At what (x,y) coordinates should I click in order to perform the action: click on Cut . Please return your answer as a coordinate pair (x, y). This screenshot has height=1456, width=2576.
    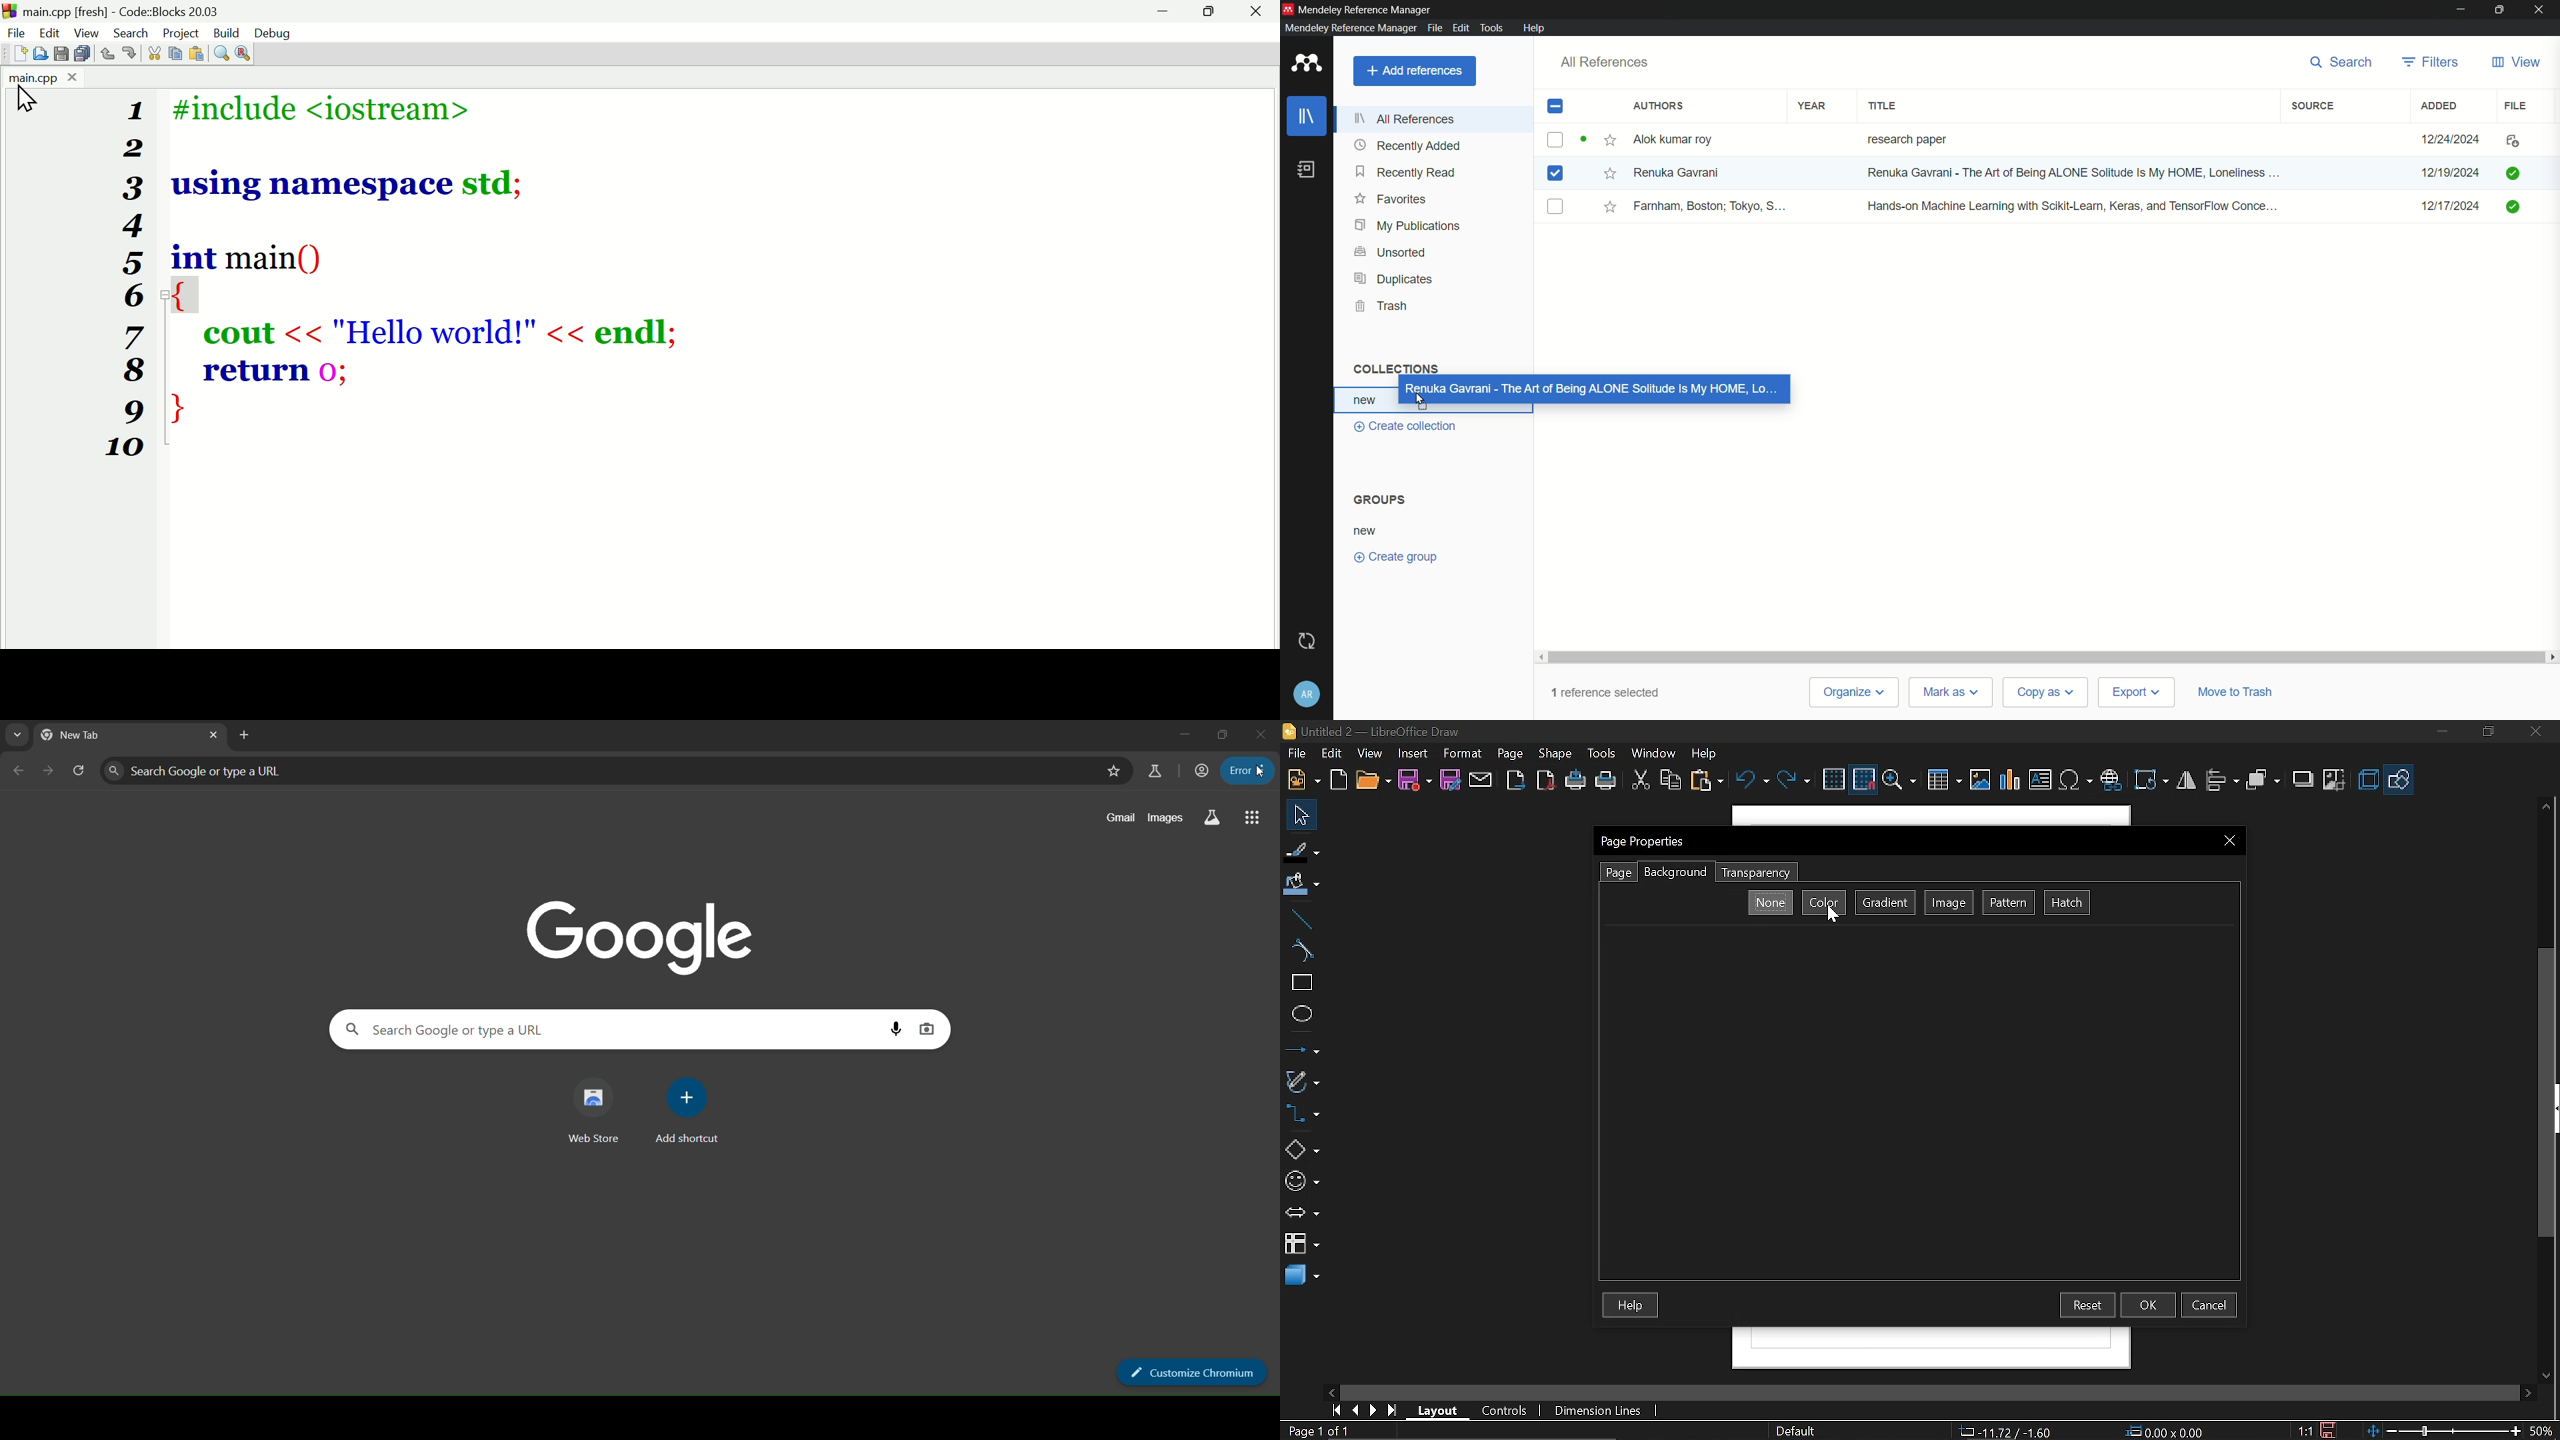
    Looking at the image, I should click on (1640, 781).